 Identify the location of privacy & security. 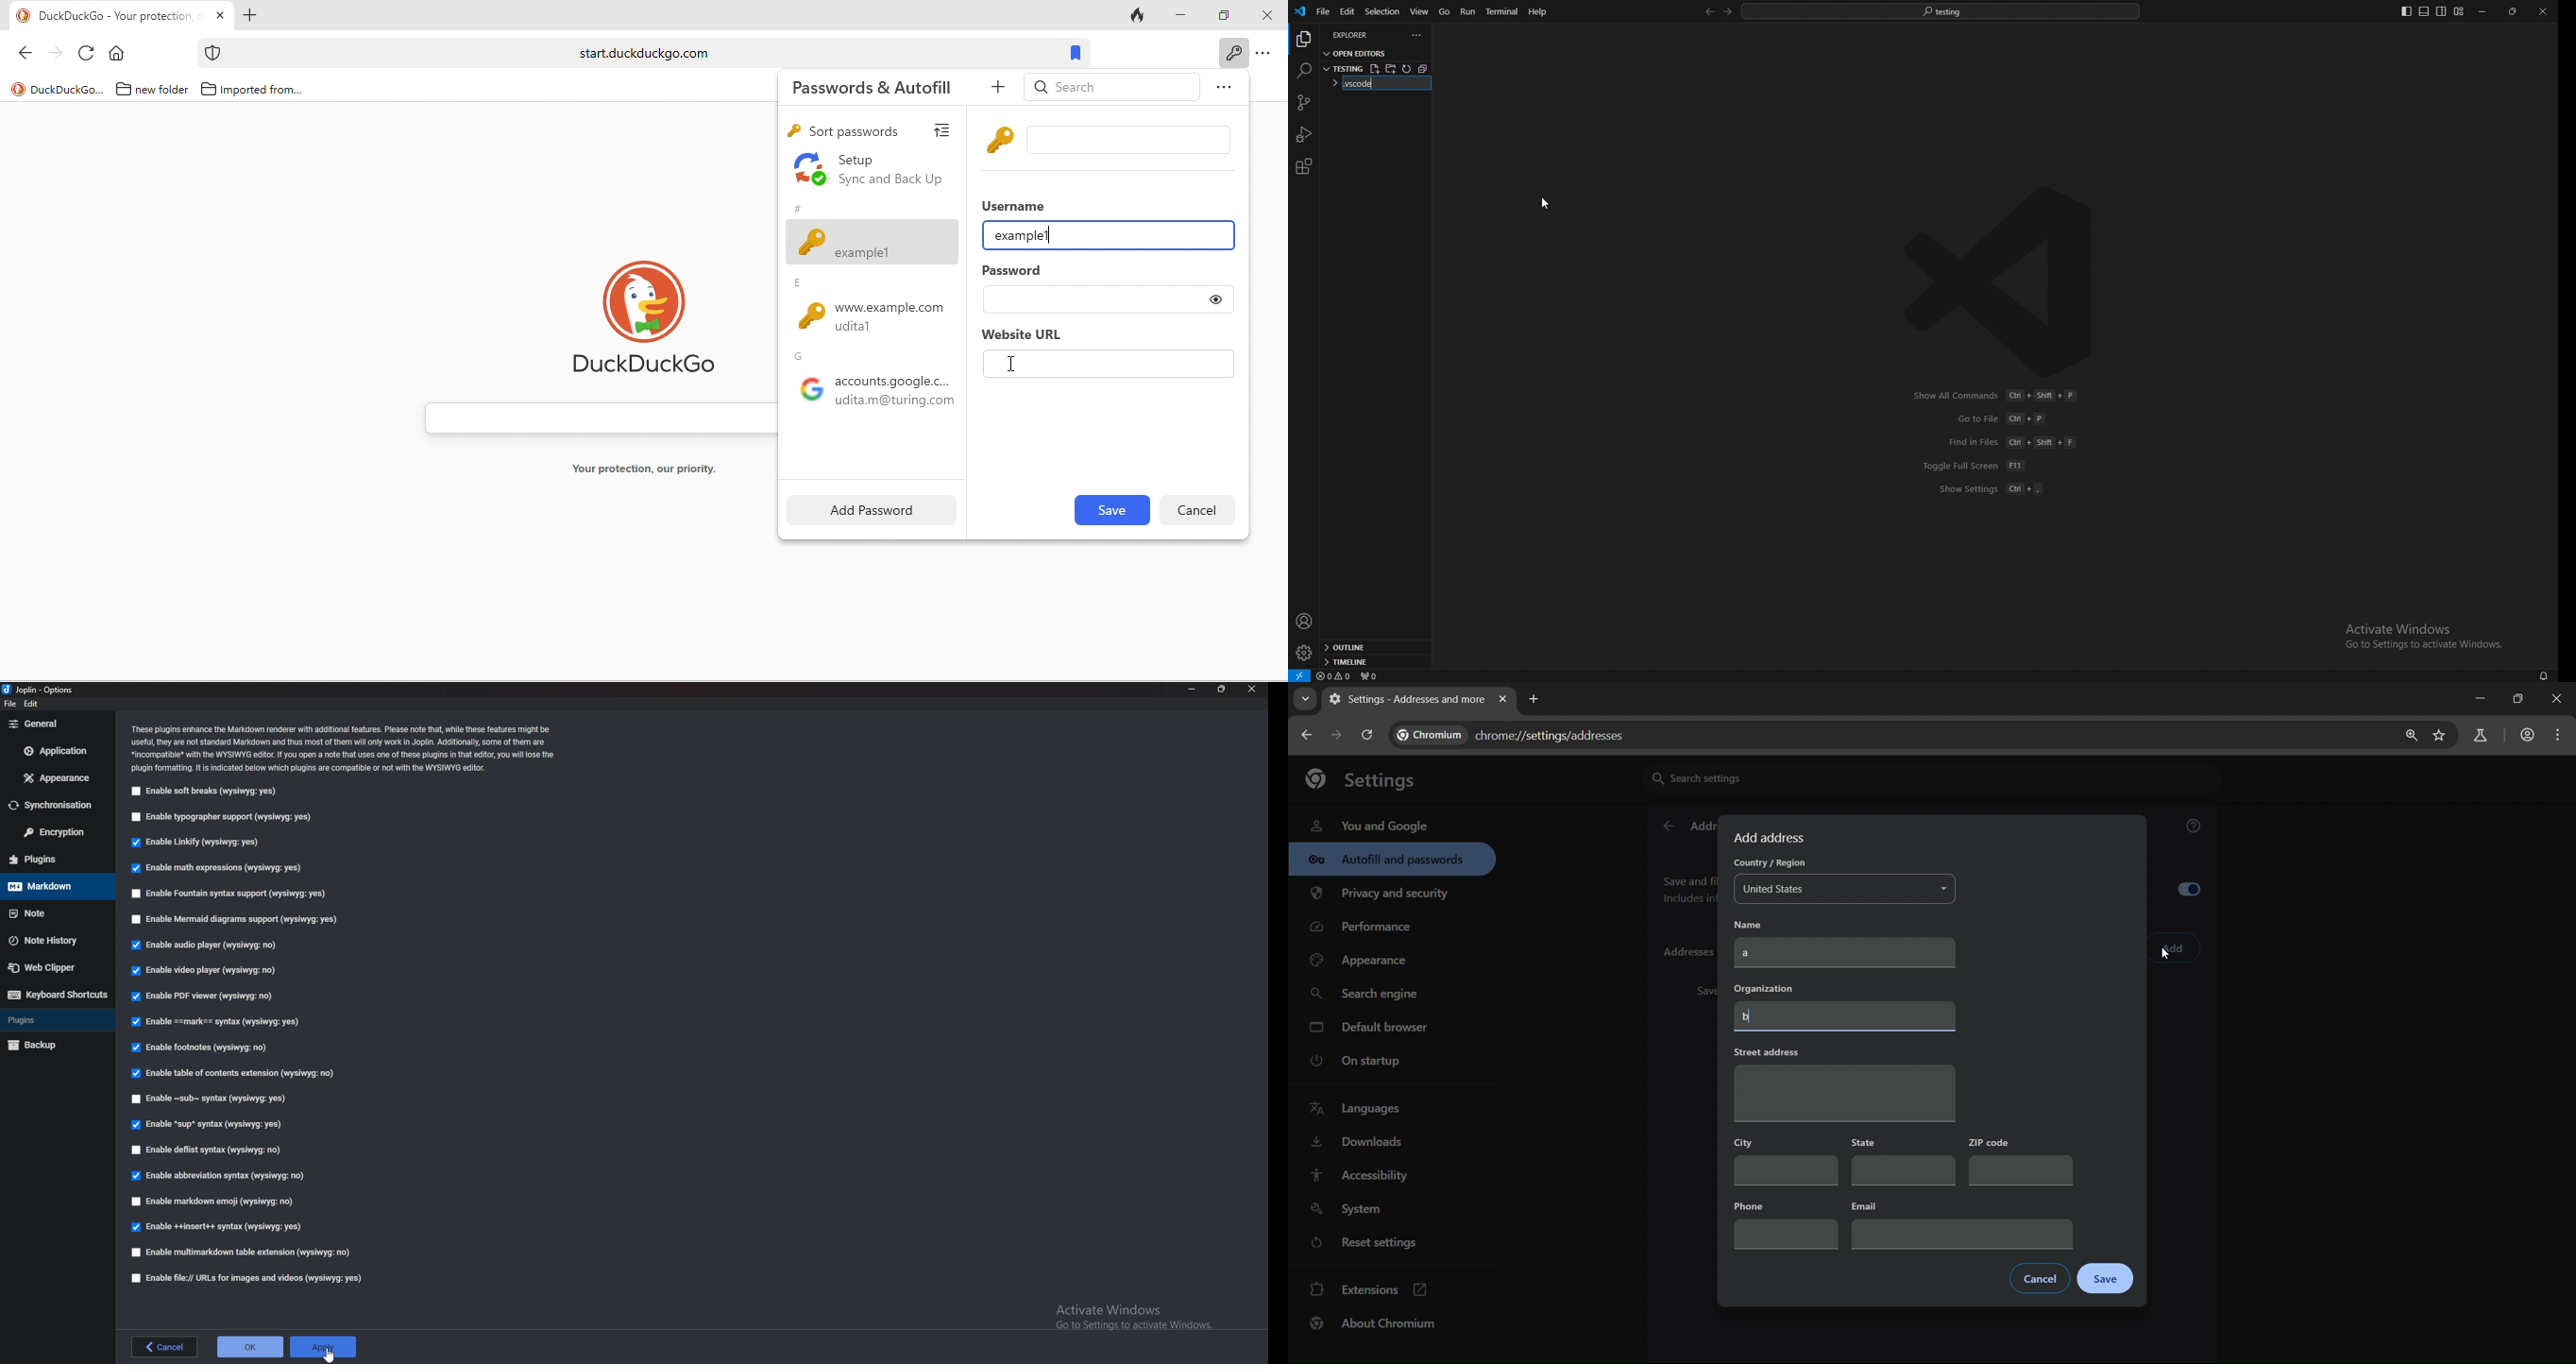
(1380, 896).